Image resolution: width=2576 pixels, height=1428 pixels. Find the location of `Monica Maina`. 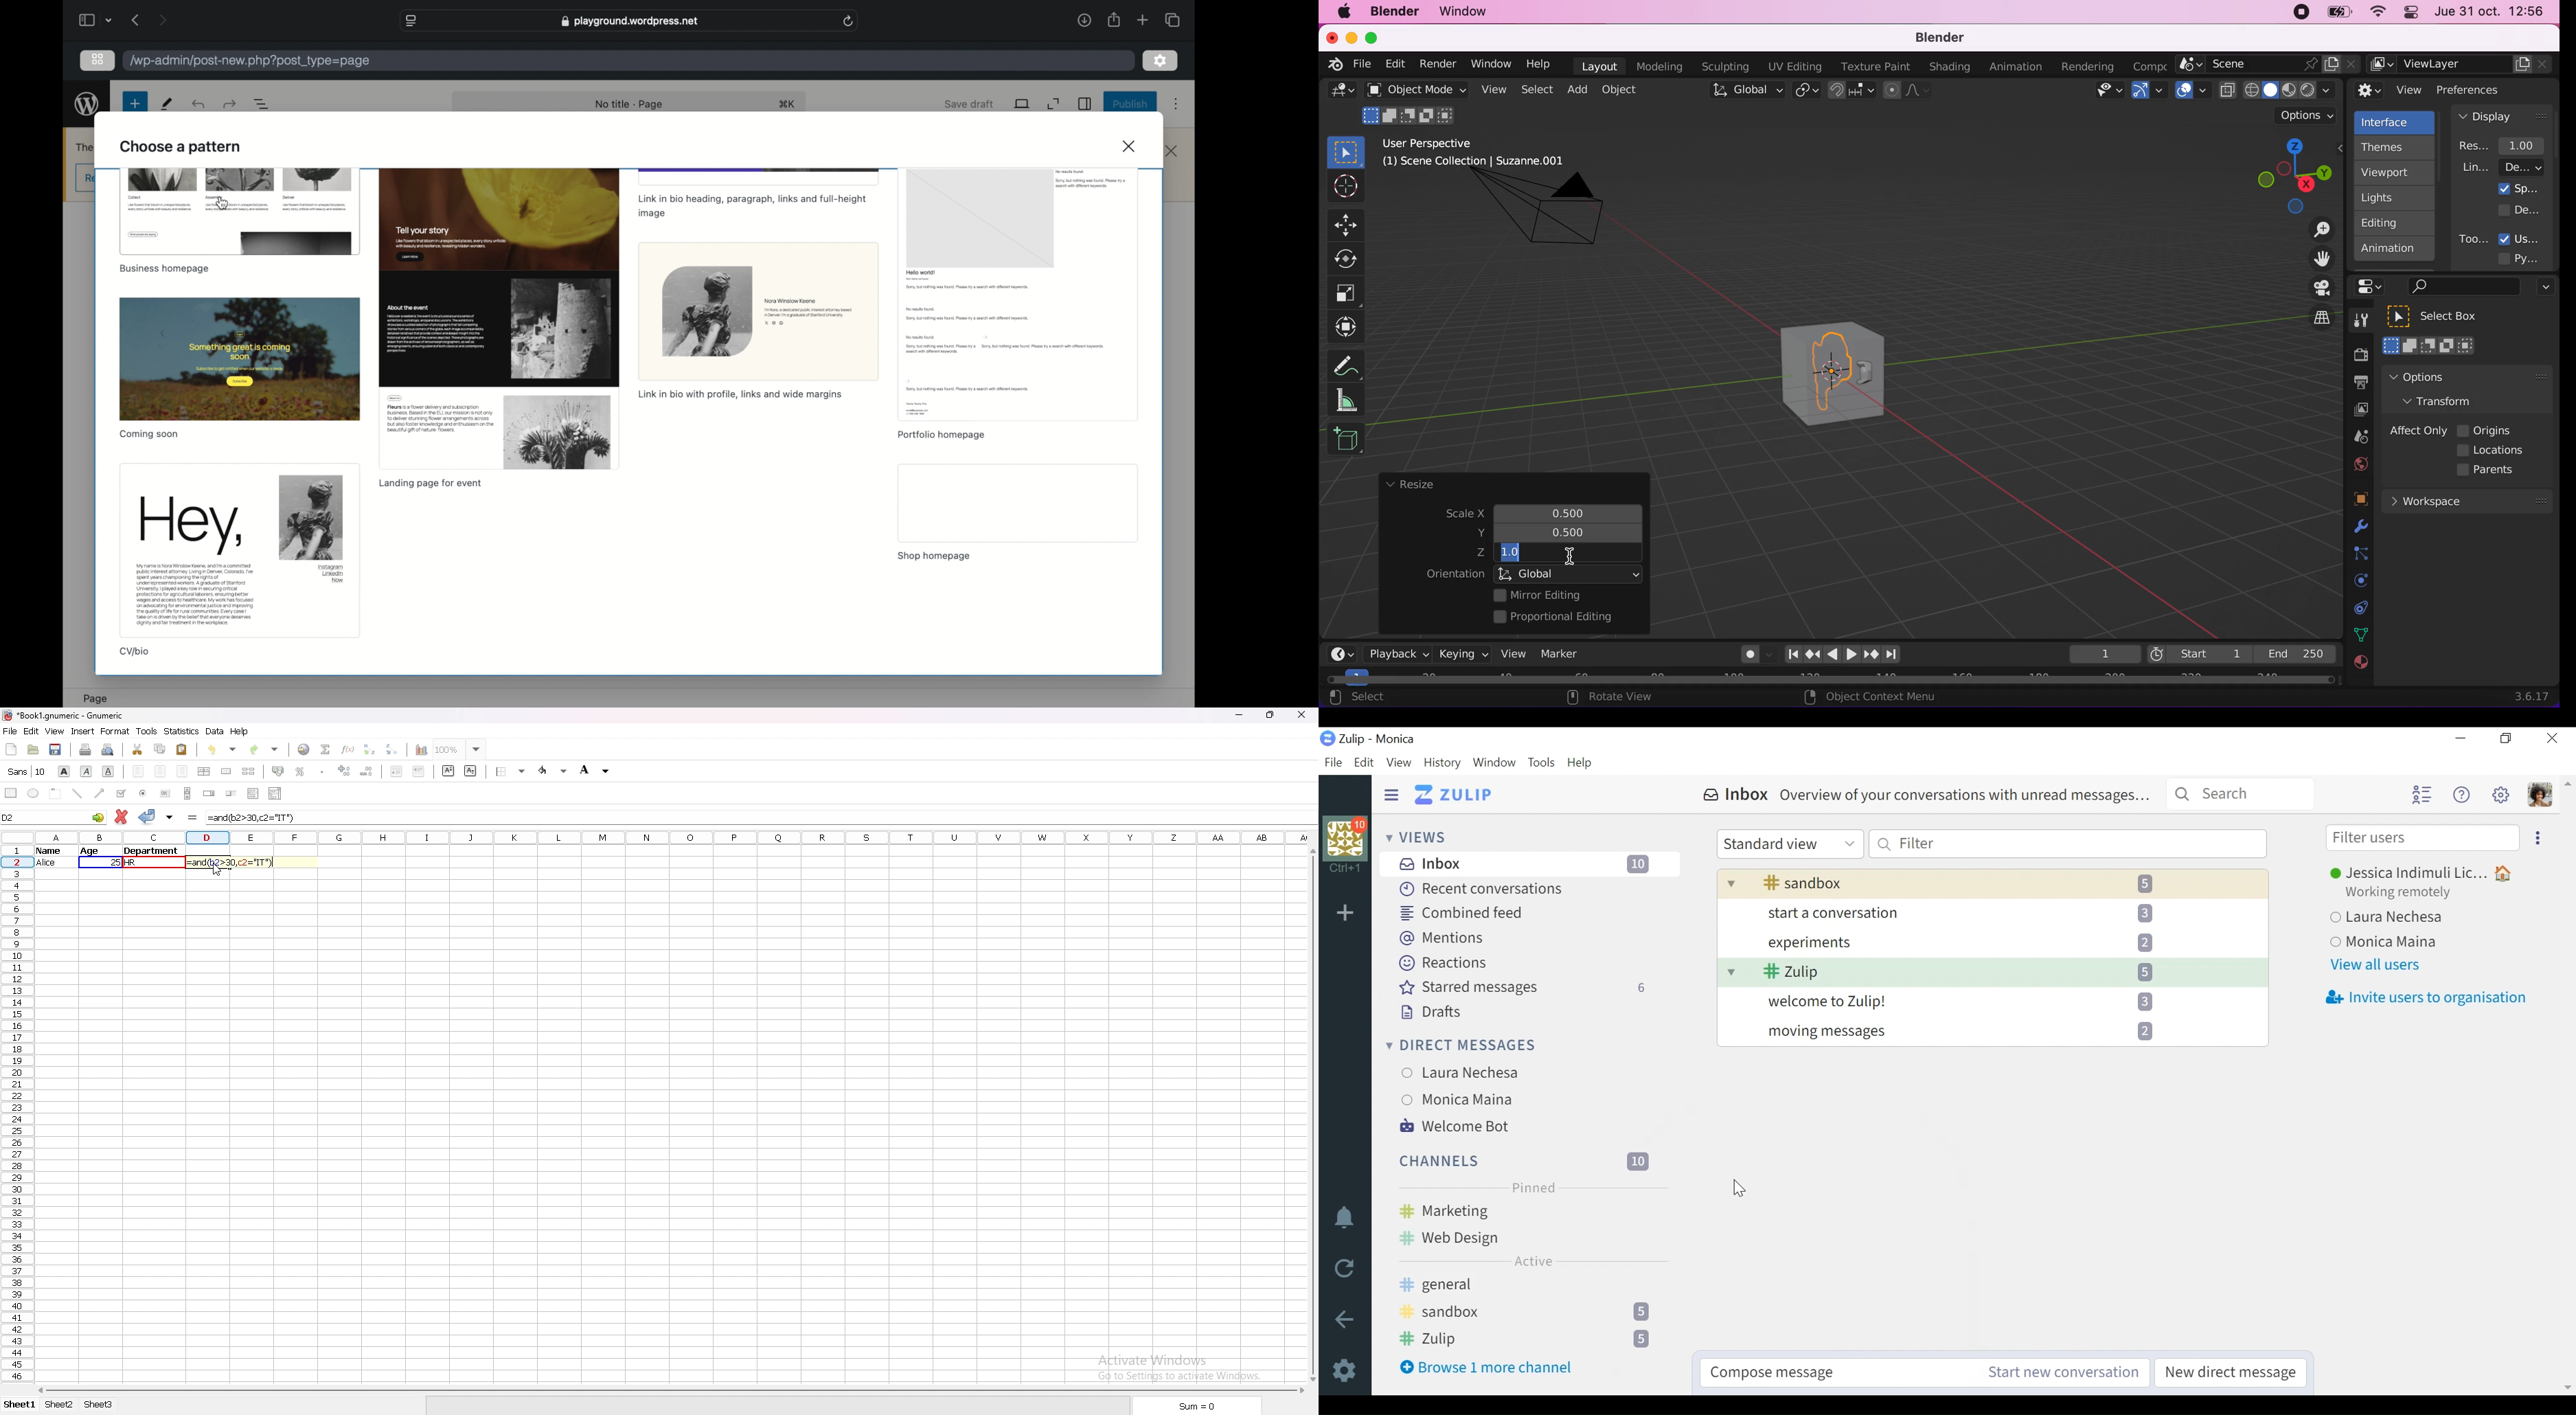

Monica Maina is located at coordinates (1520, 1099).